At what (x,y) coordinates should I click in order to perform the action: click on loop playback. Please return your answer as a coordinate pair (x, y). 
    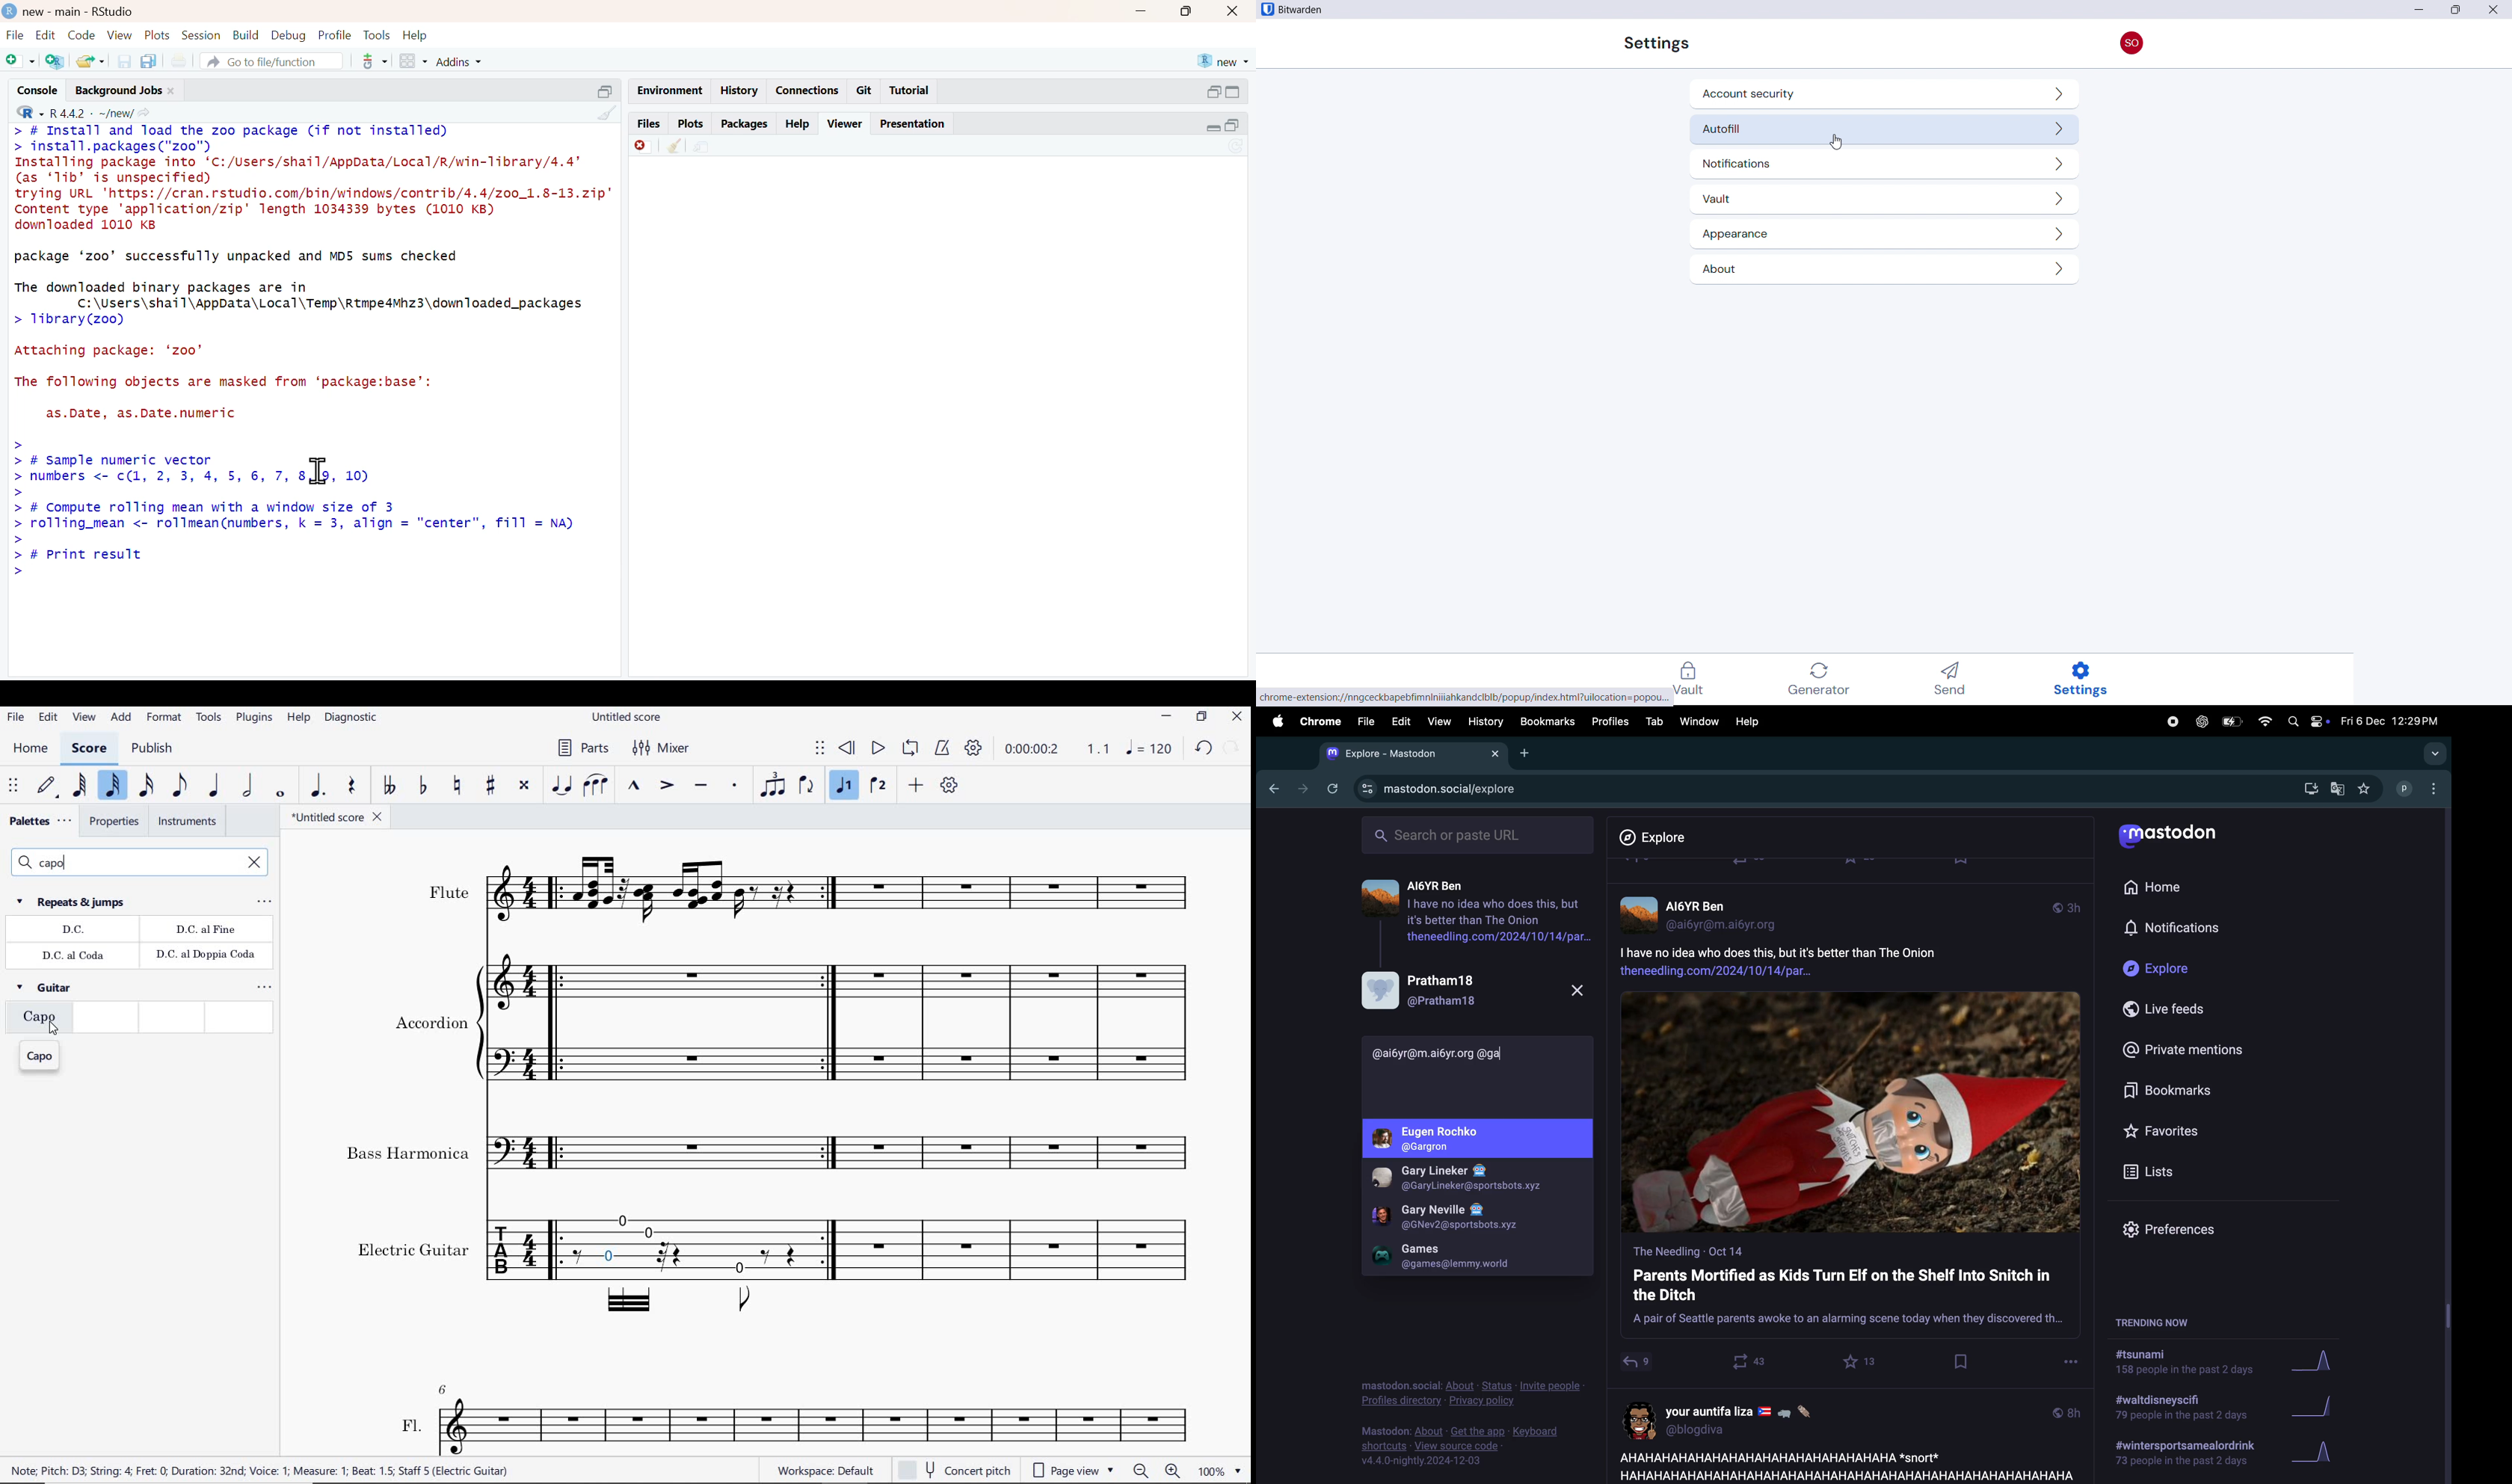
    Looking at the image, I should click on (910, 748).